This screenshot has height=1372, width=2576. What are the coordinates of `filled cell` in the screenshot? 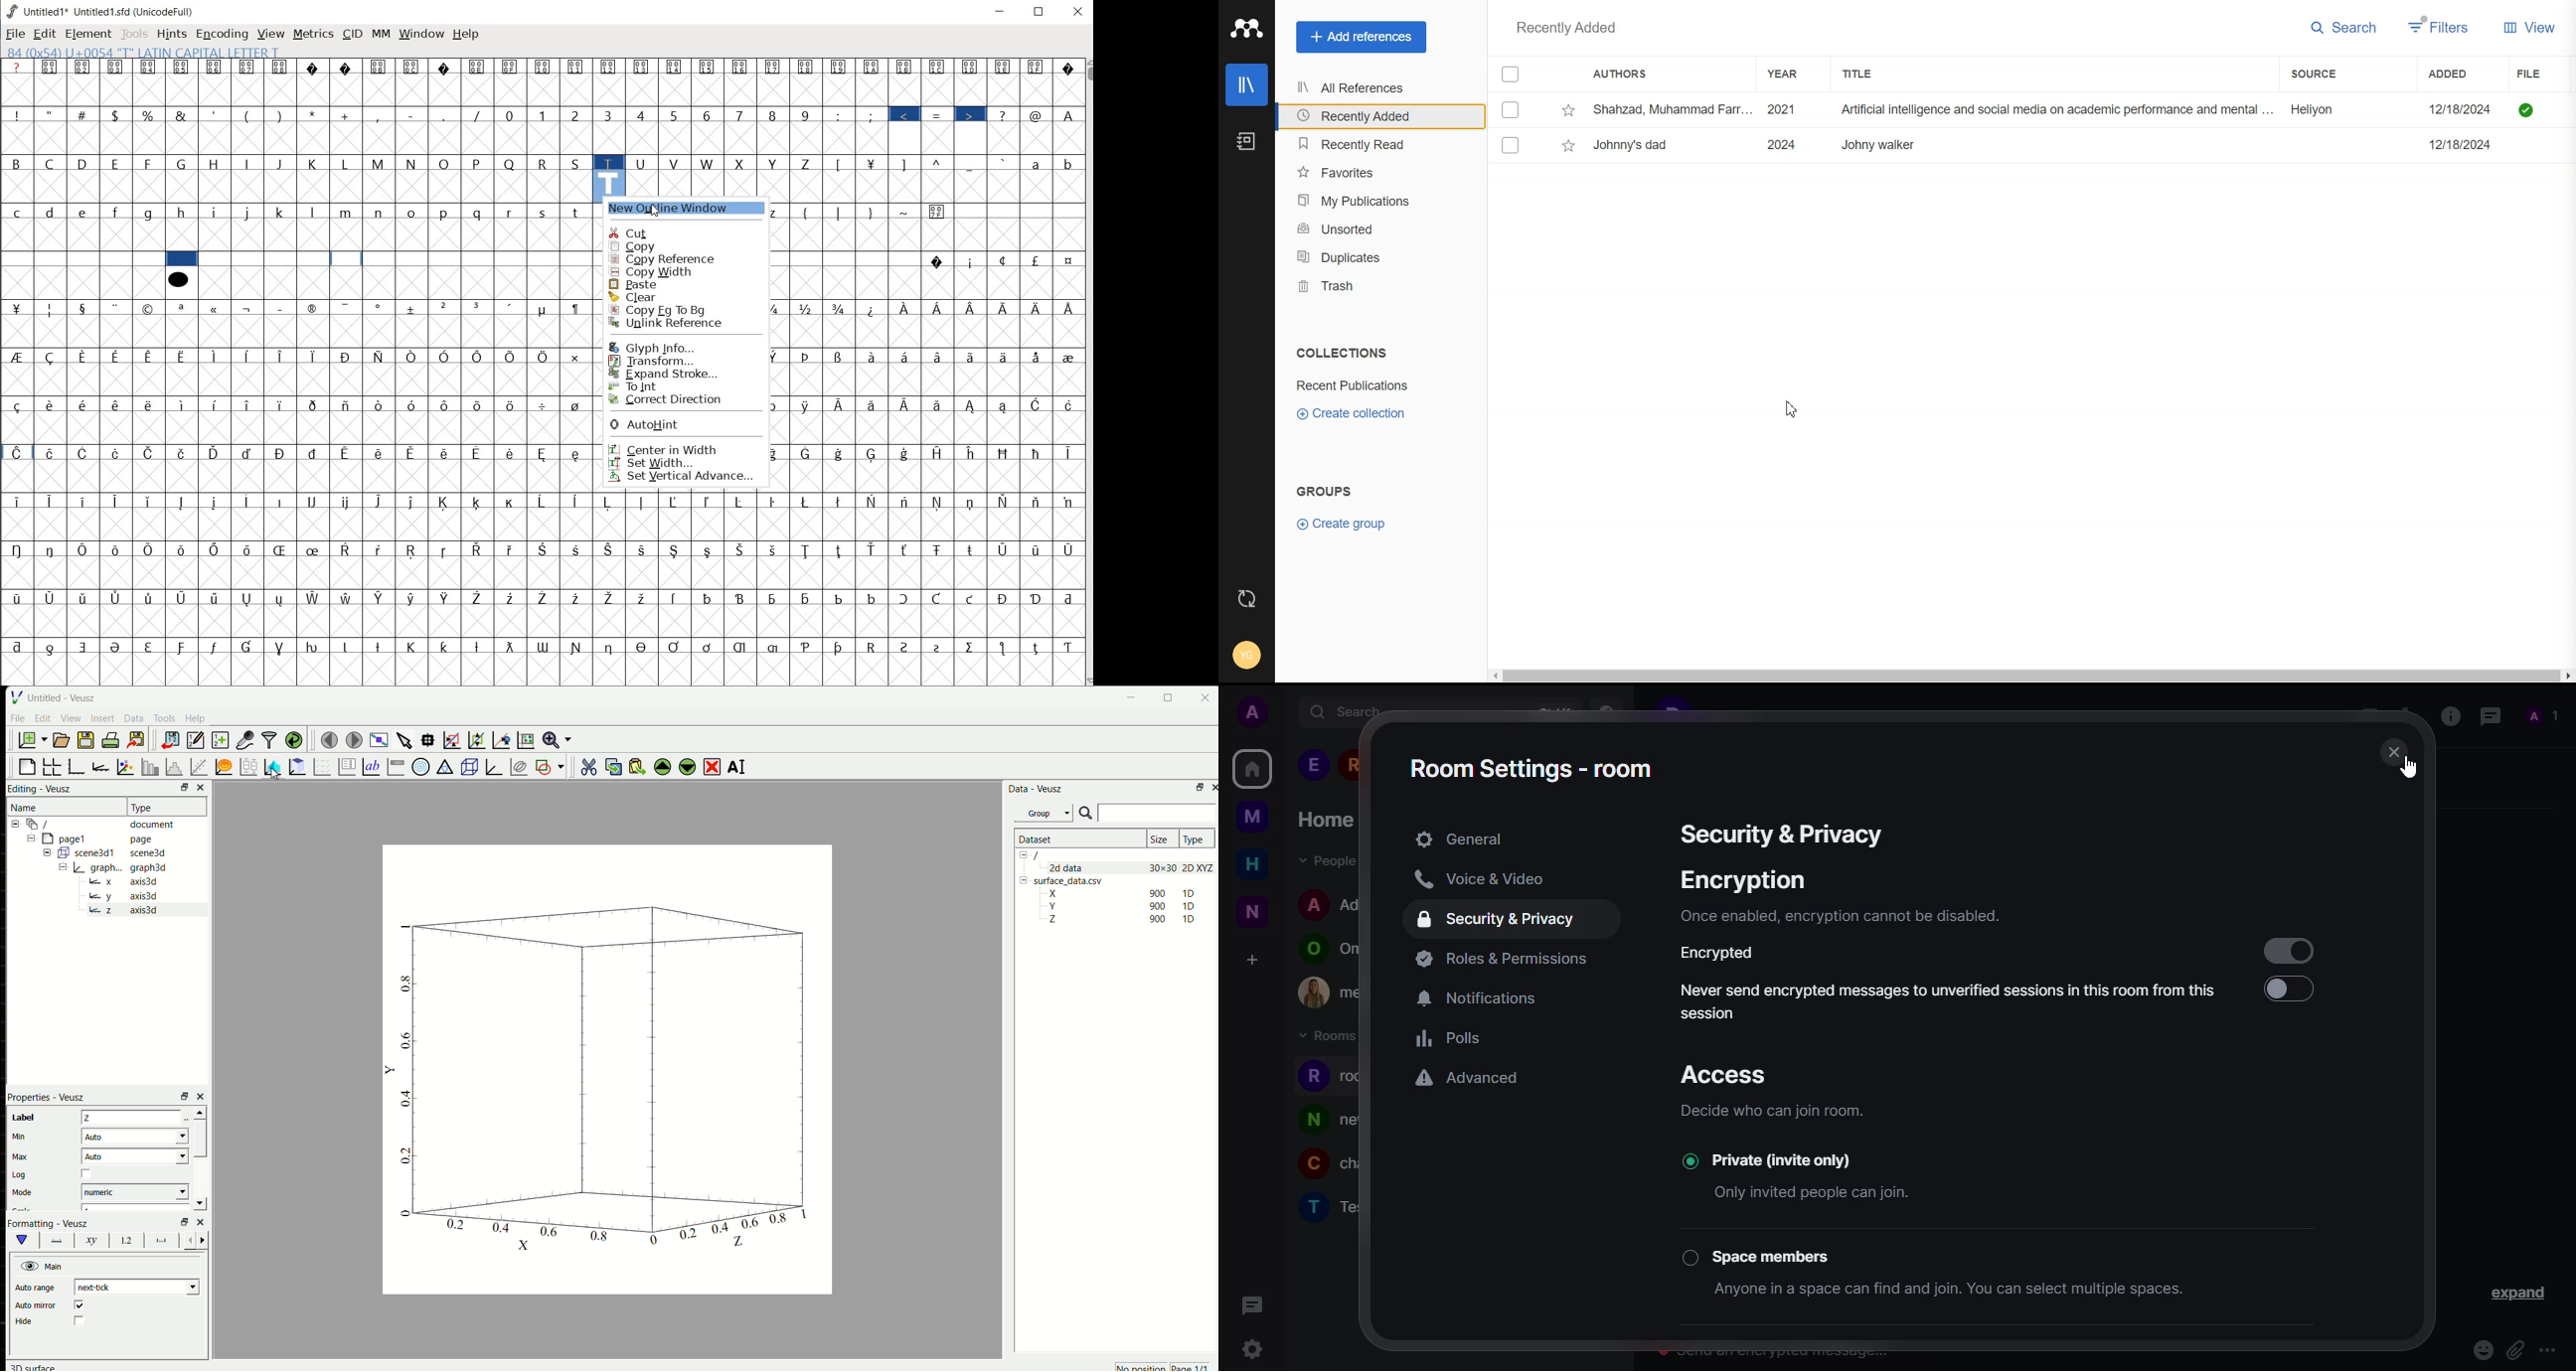 It's located at (182, 259).